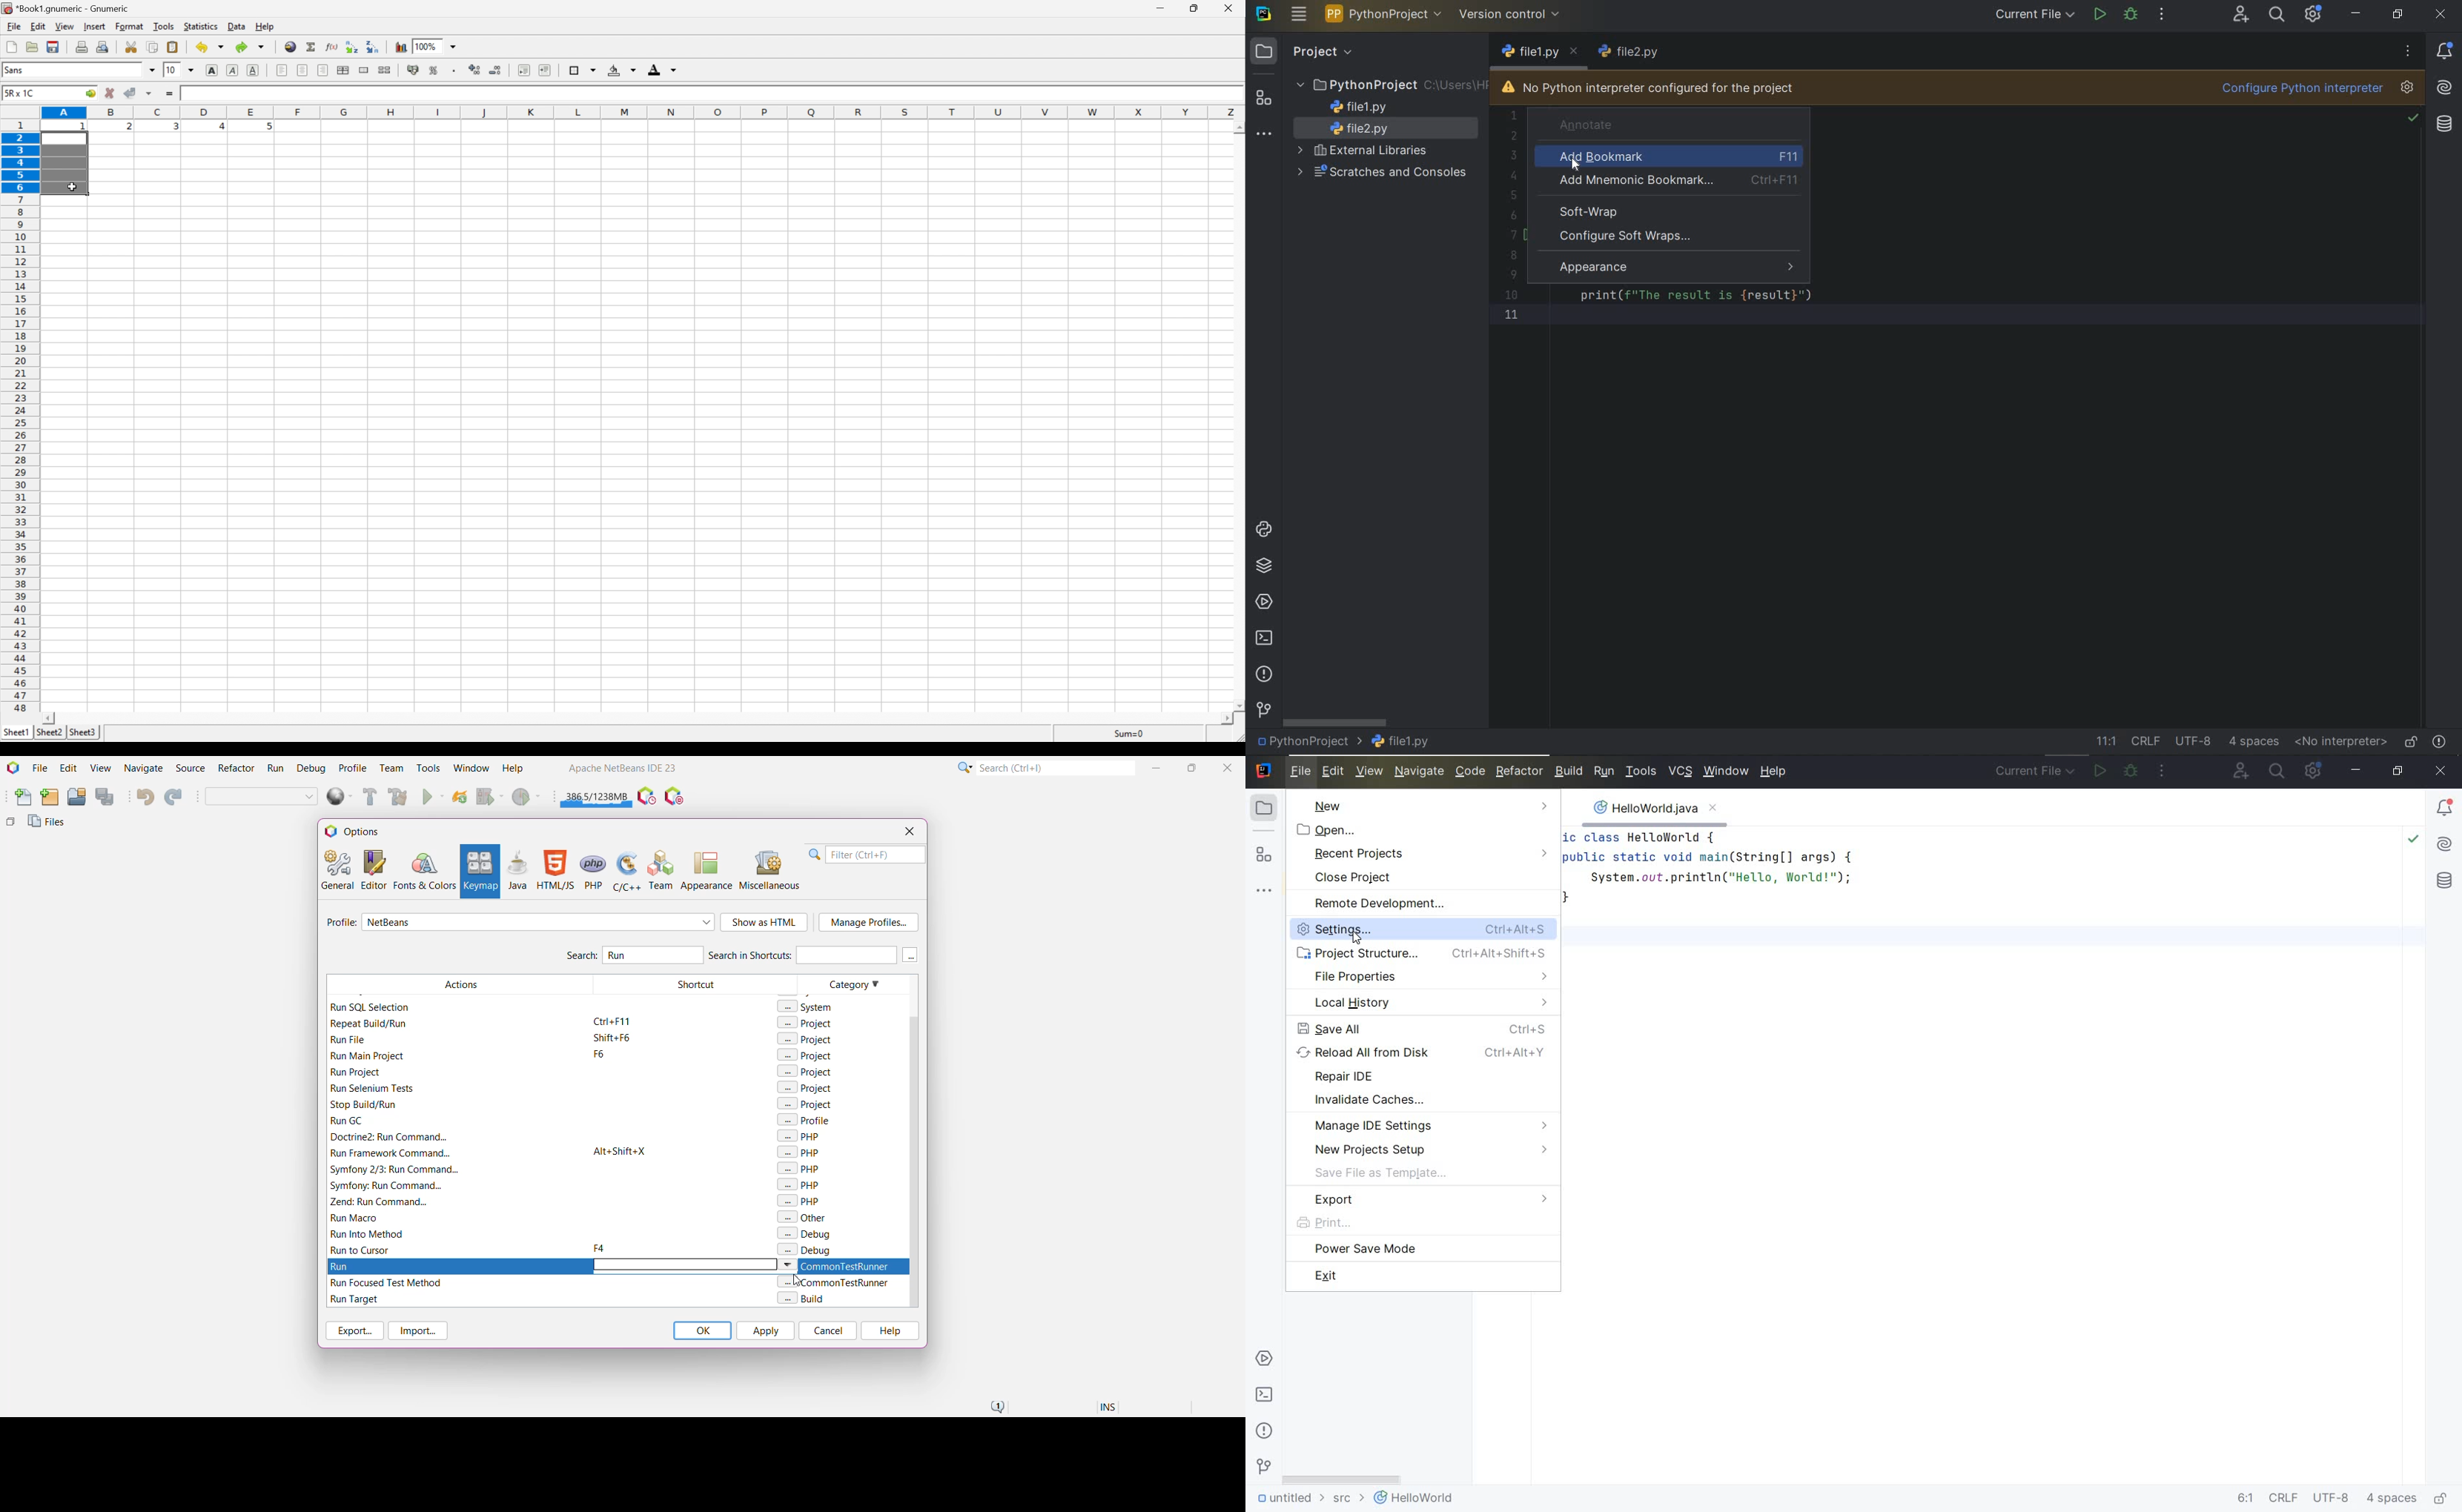 The width and height of the screenshot is (2464, 1512). Describe the element at coordinates (290, 46) in the screenshot. I see `insert hyperlink` at that location.